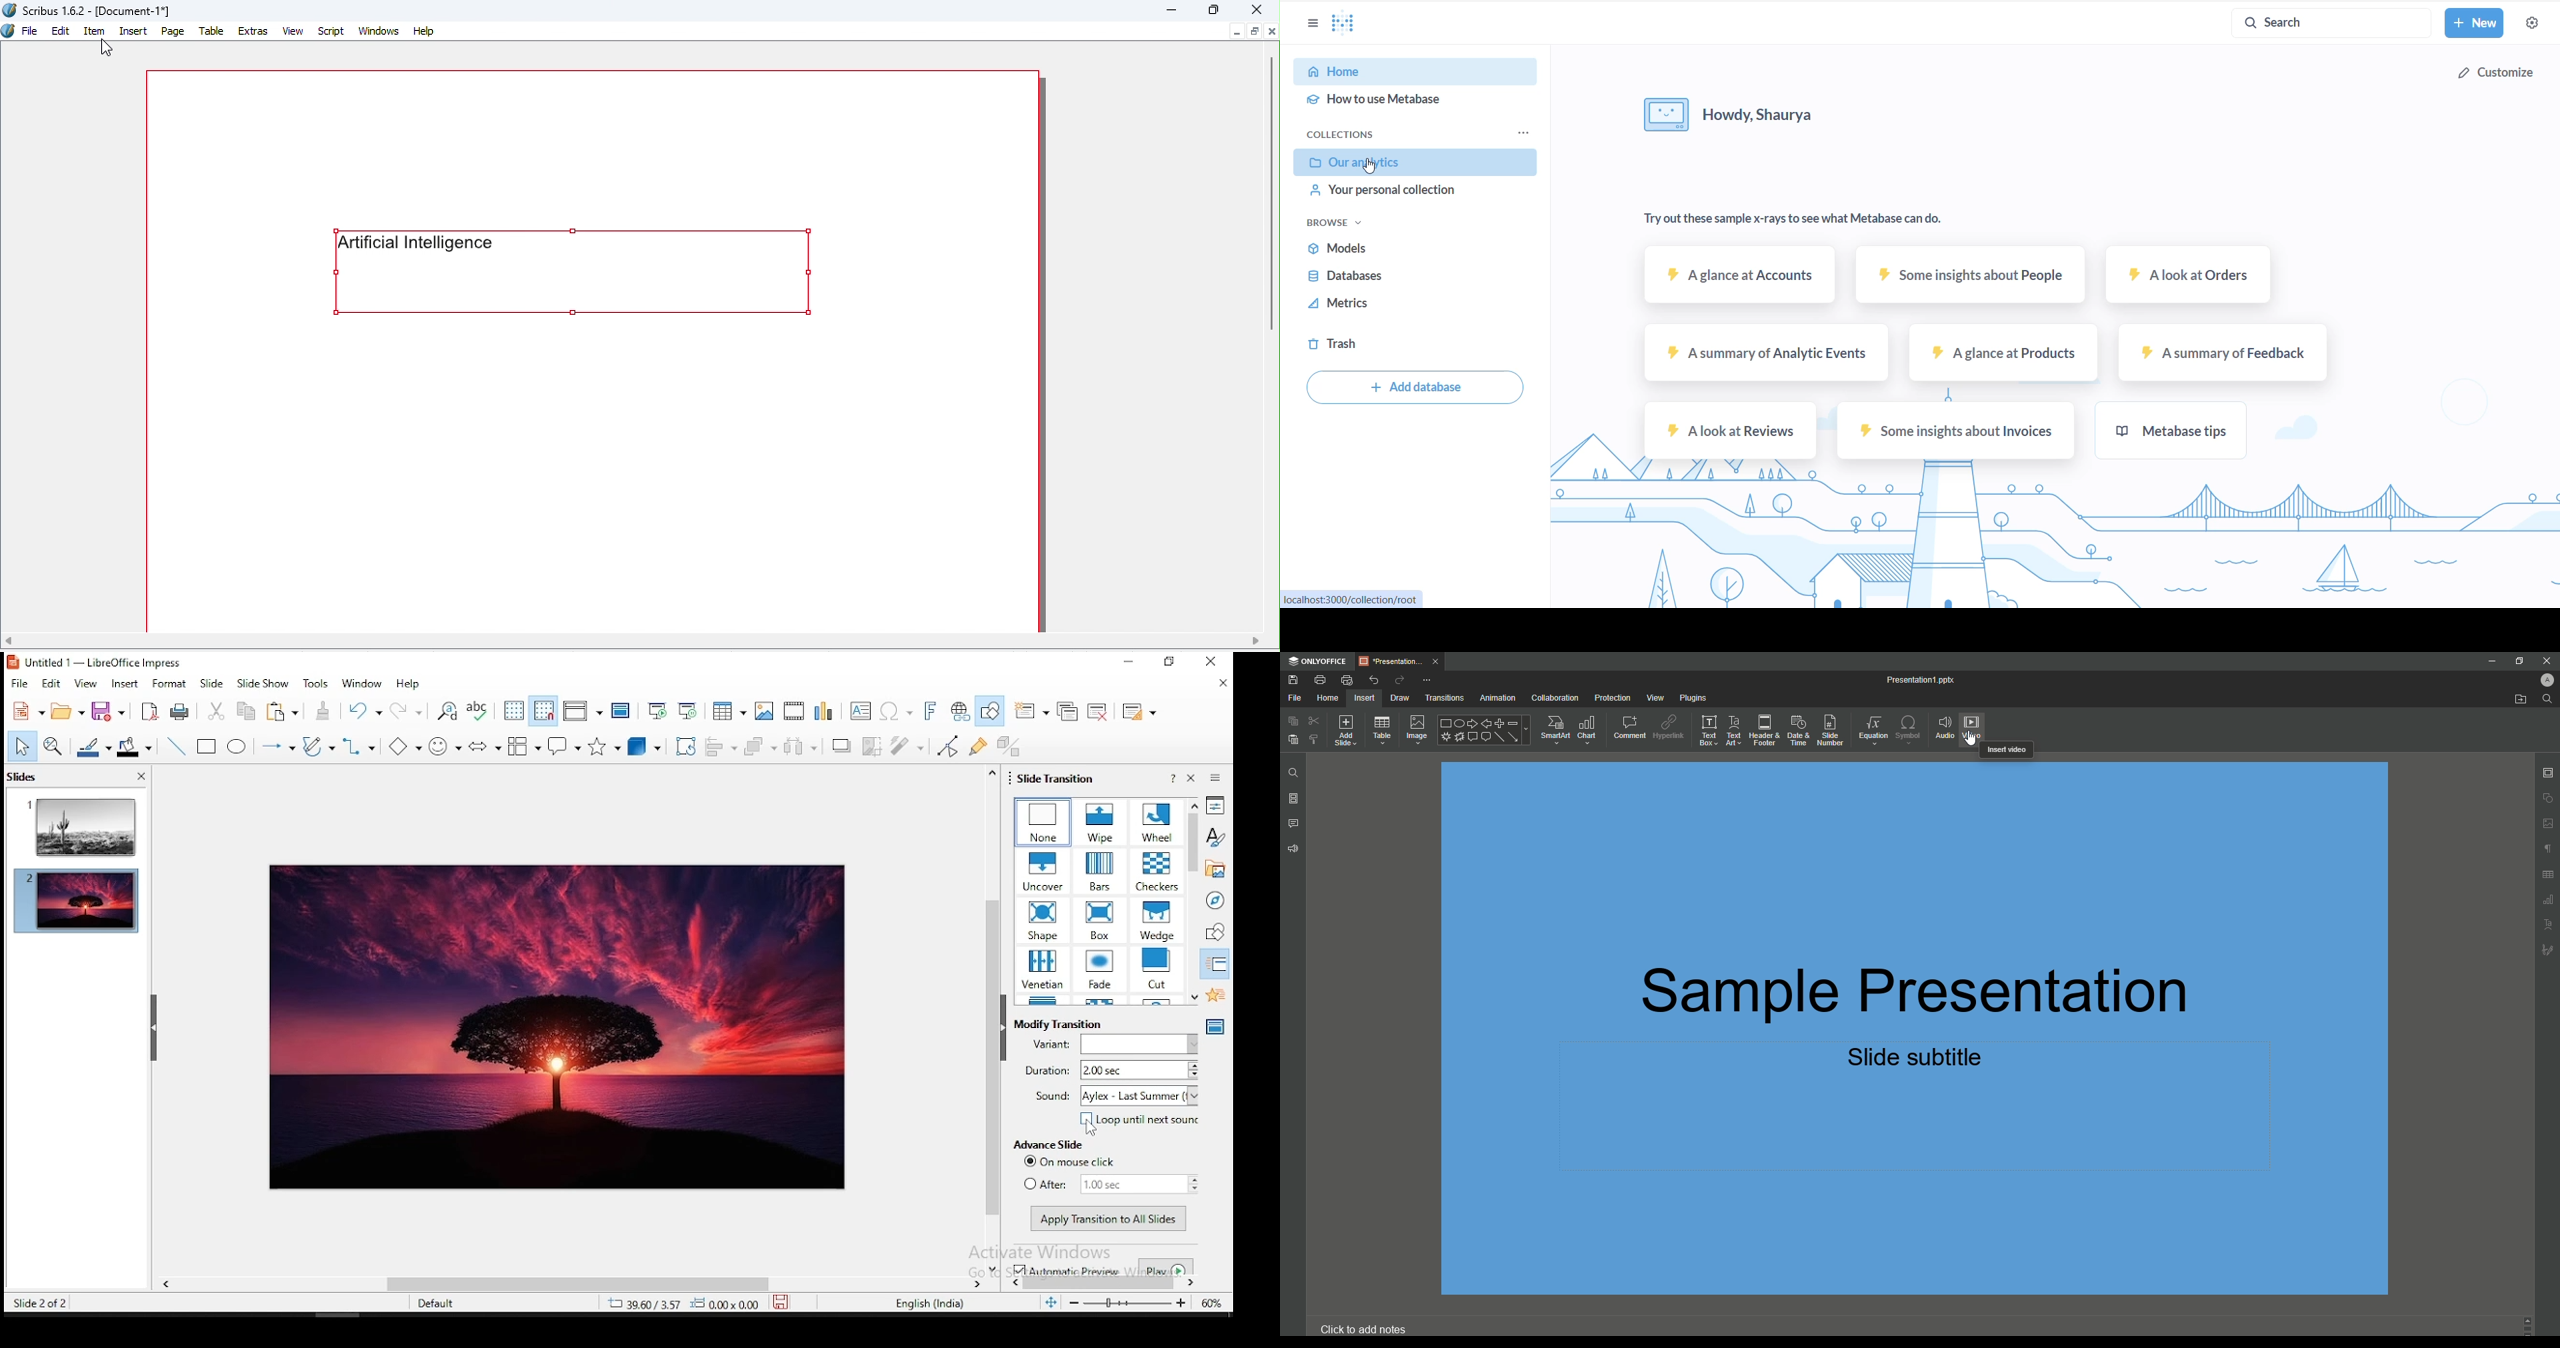 The height and width of the screenshot is (1372, 2576). What do you see at coordinates (25, 776) in the screenshot?
I see `slides` at bounding box center [25, 776].